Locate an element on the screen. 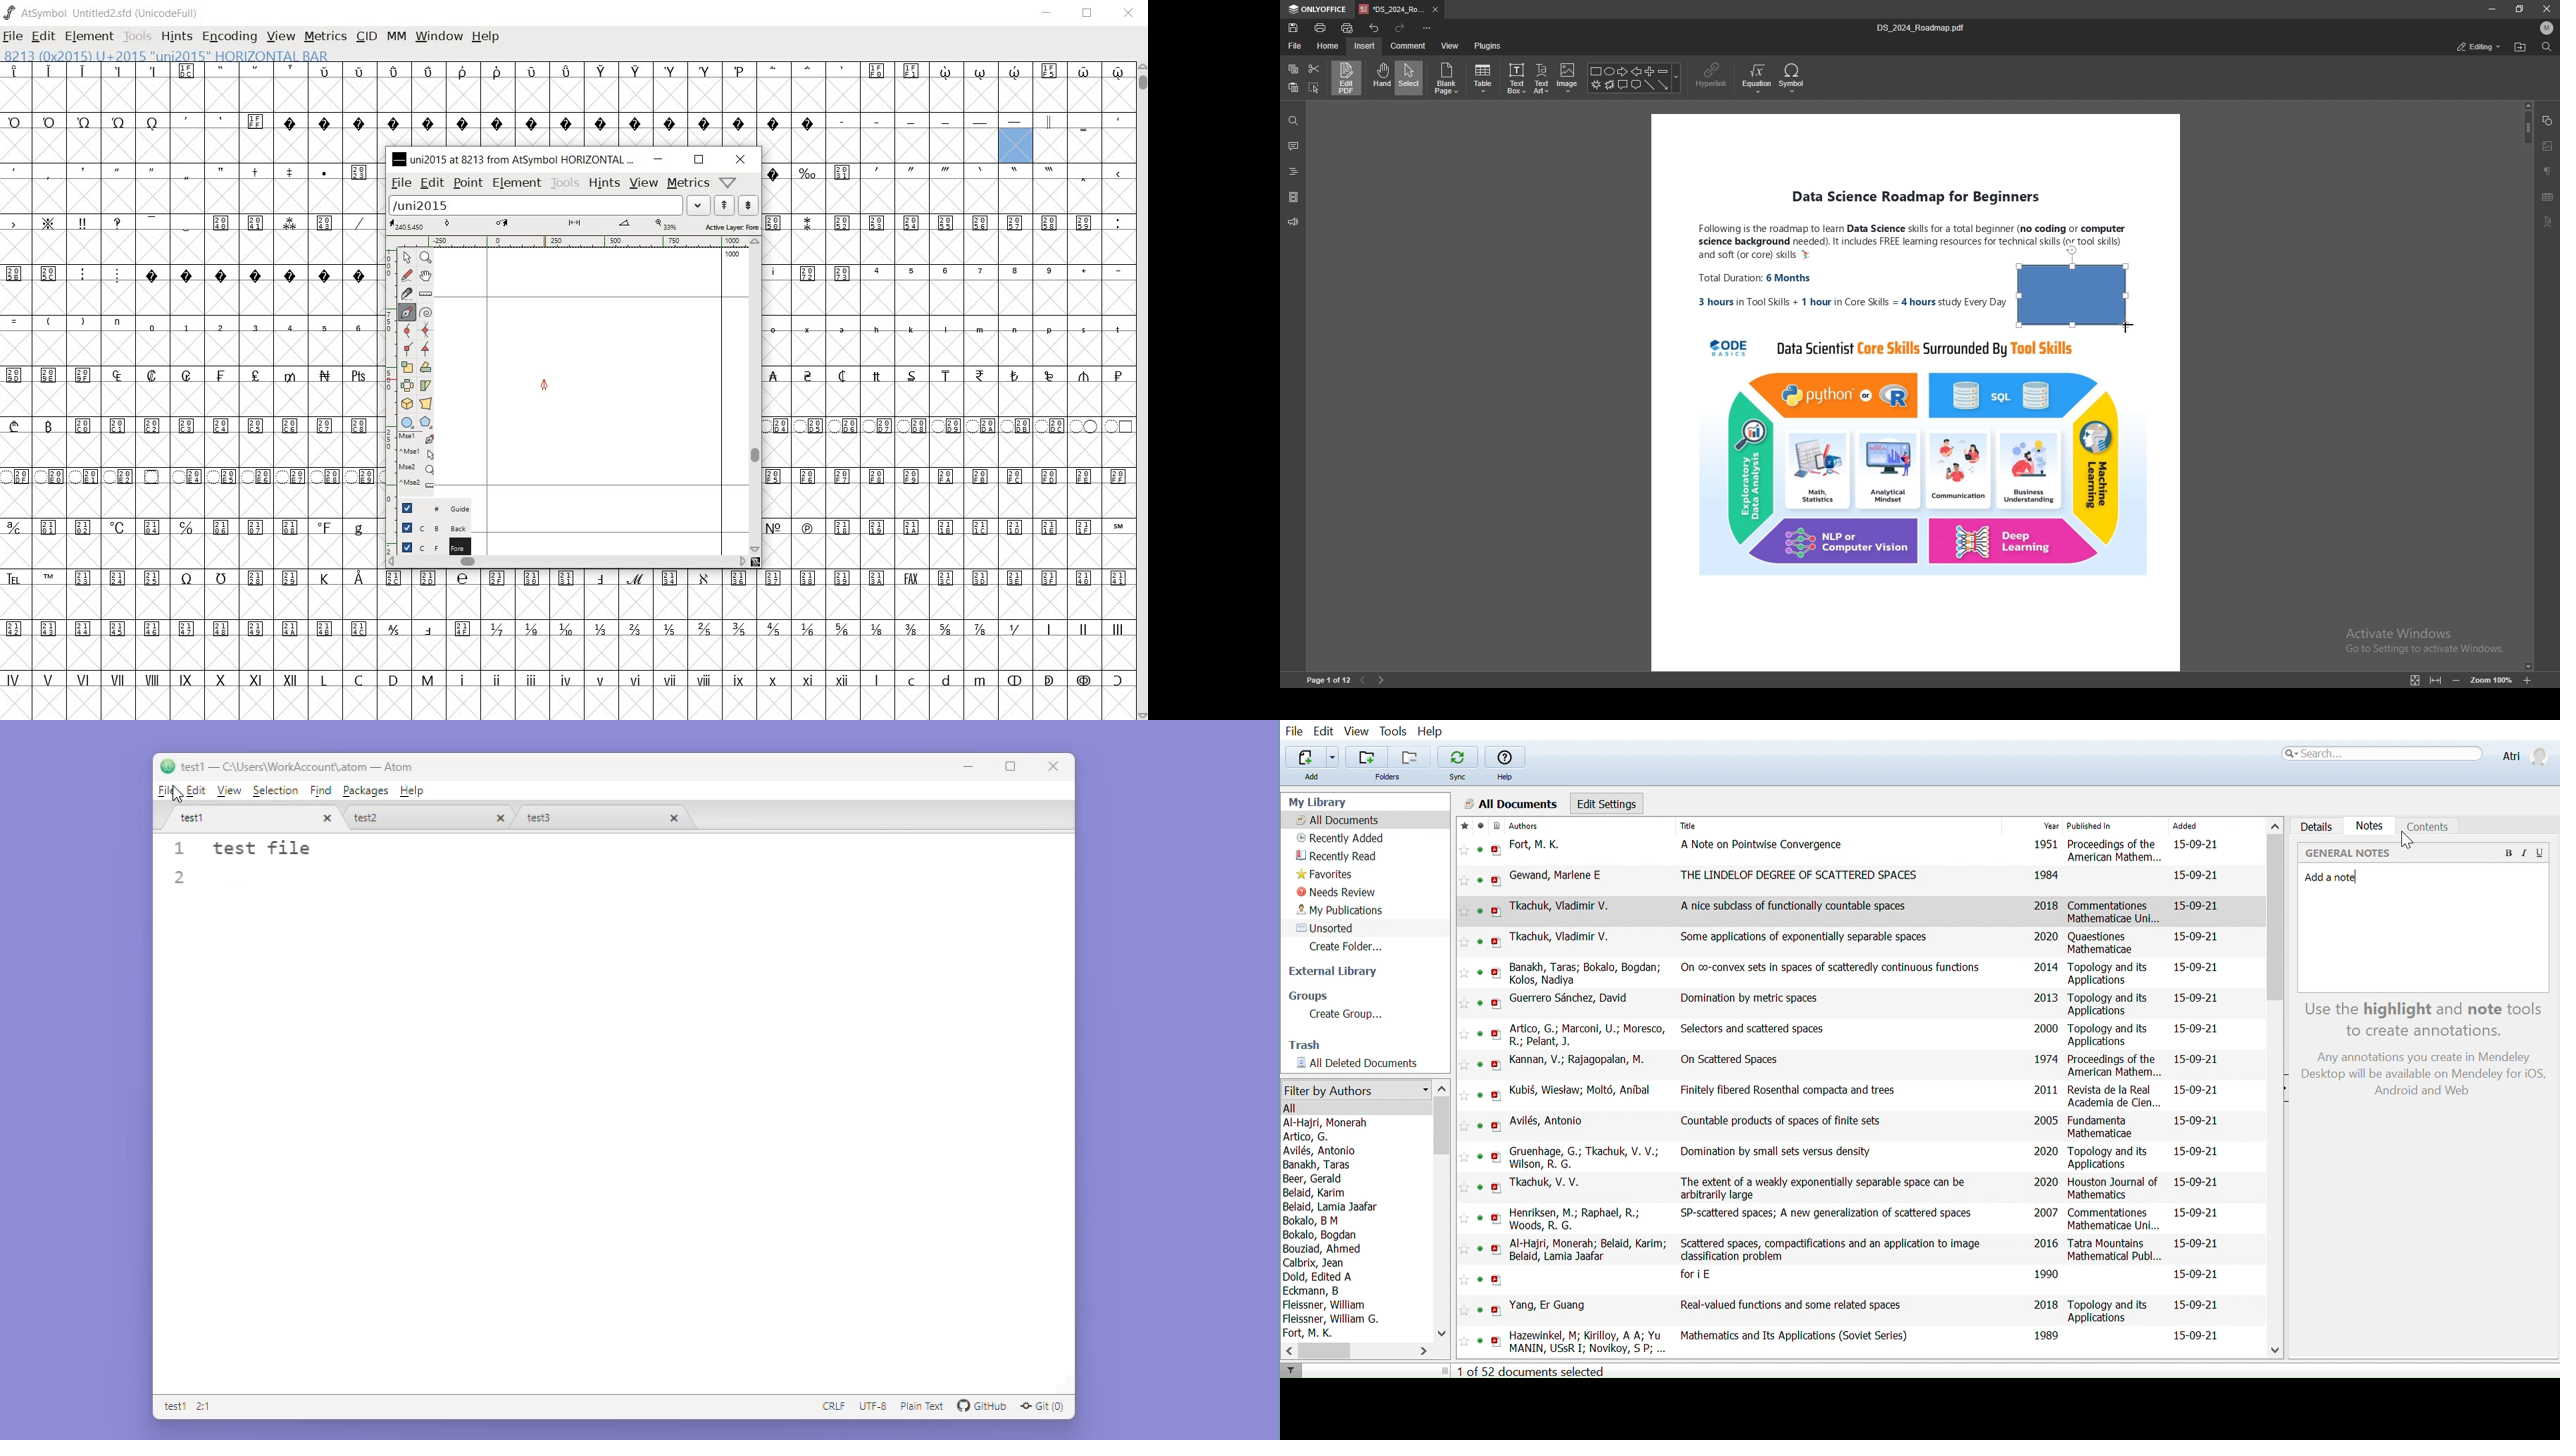  open PDF is located at coordinates (1496, 1157).